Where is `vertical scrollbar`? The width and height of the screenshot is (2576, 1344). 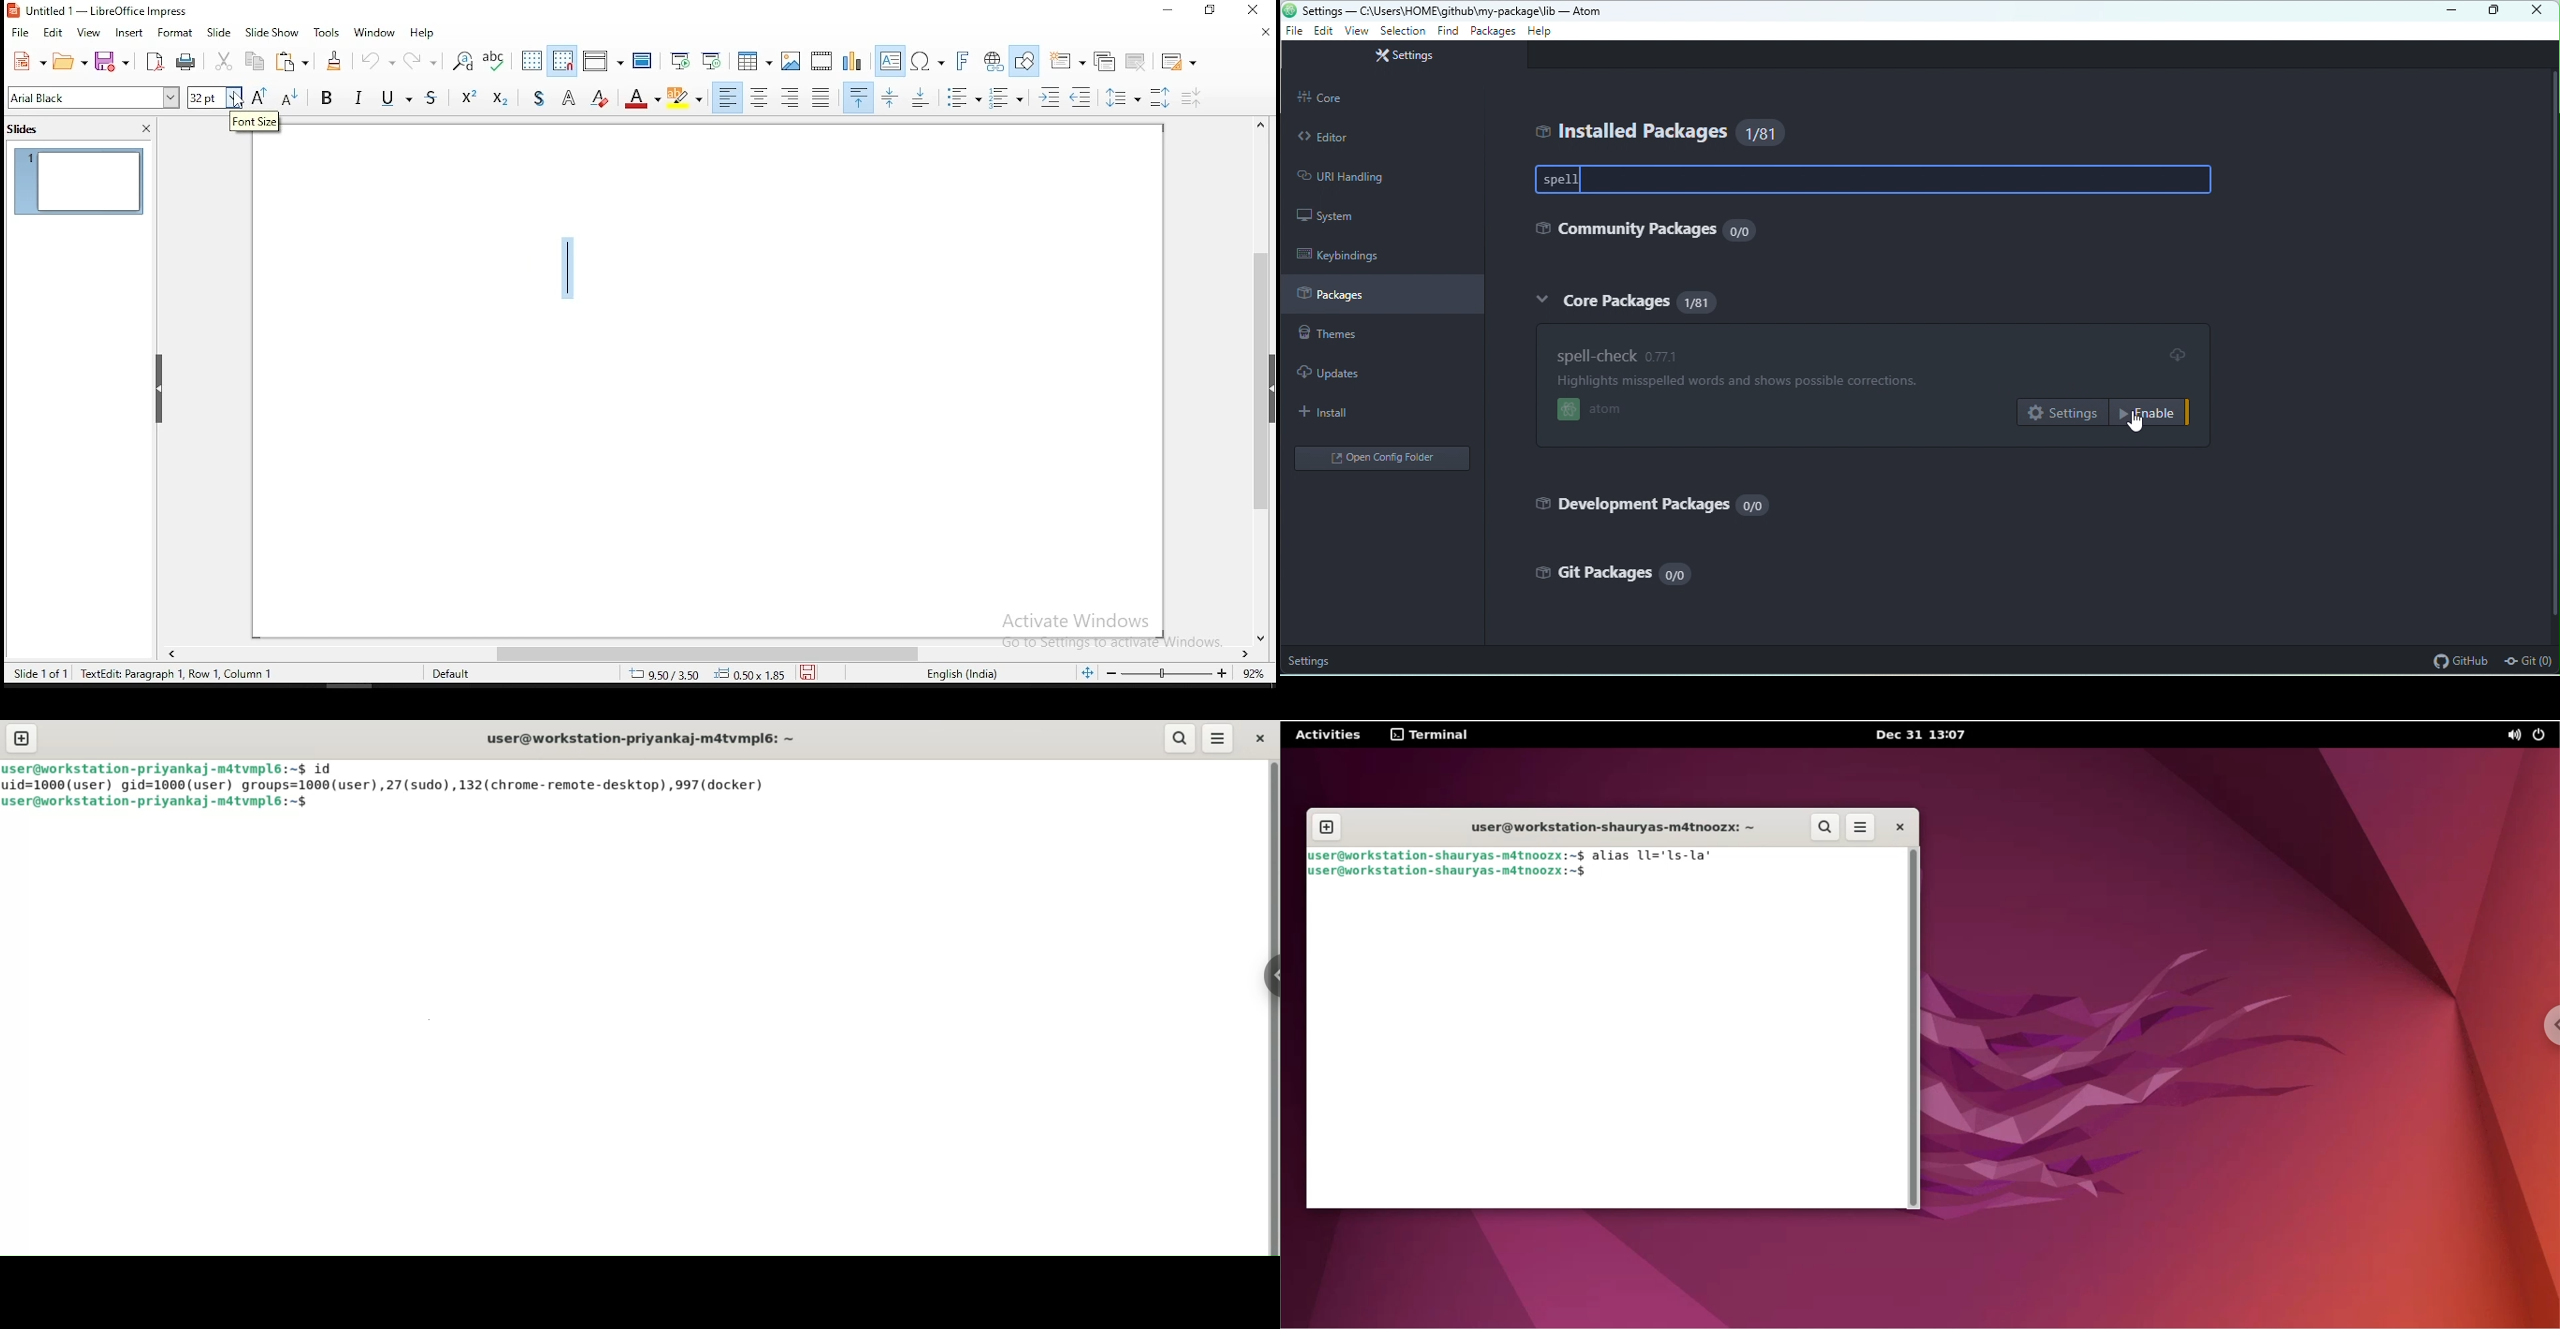
vertical scrollbar is located at coordinates (2552, 343).